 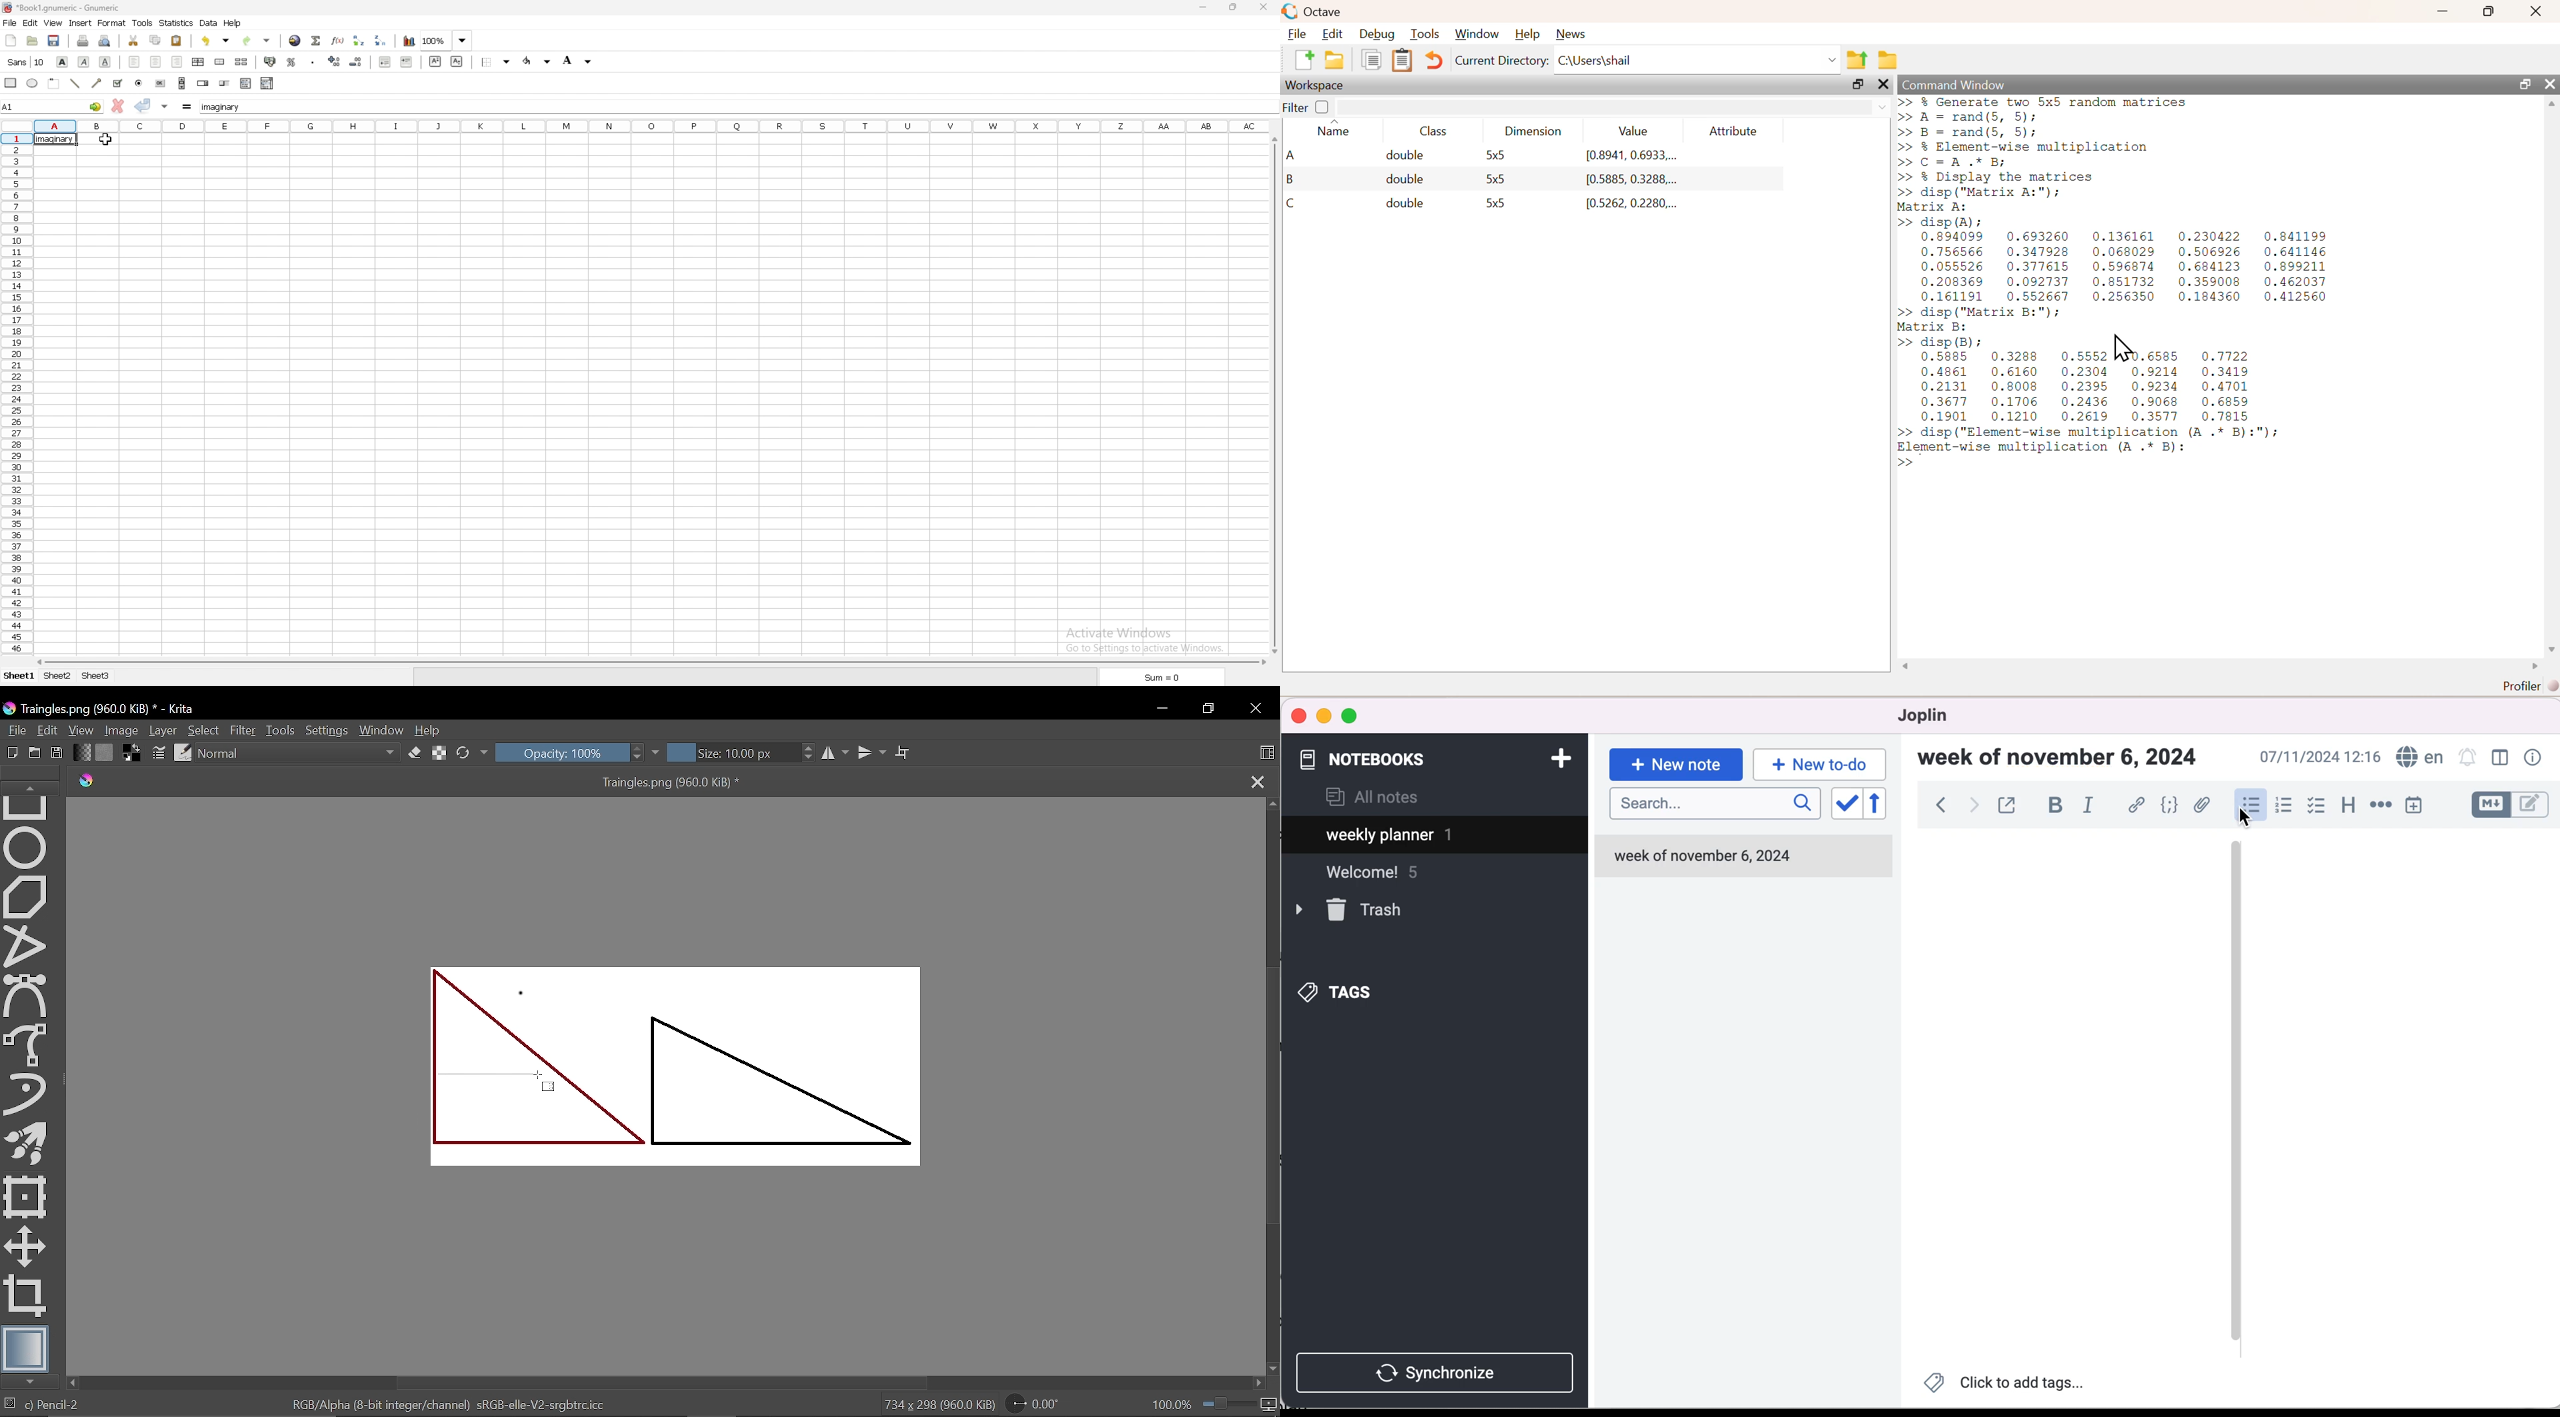 What do you see at coordinates (199, 62) in the screenshot?
I see `centre horizontally` at bounding box center [199, 62].